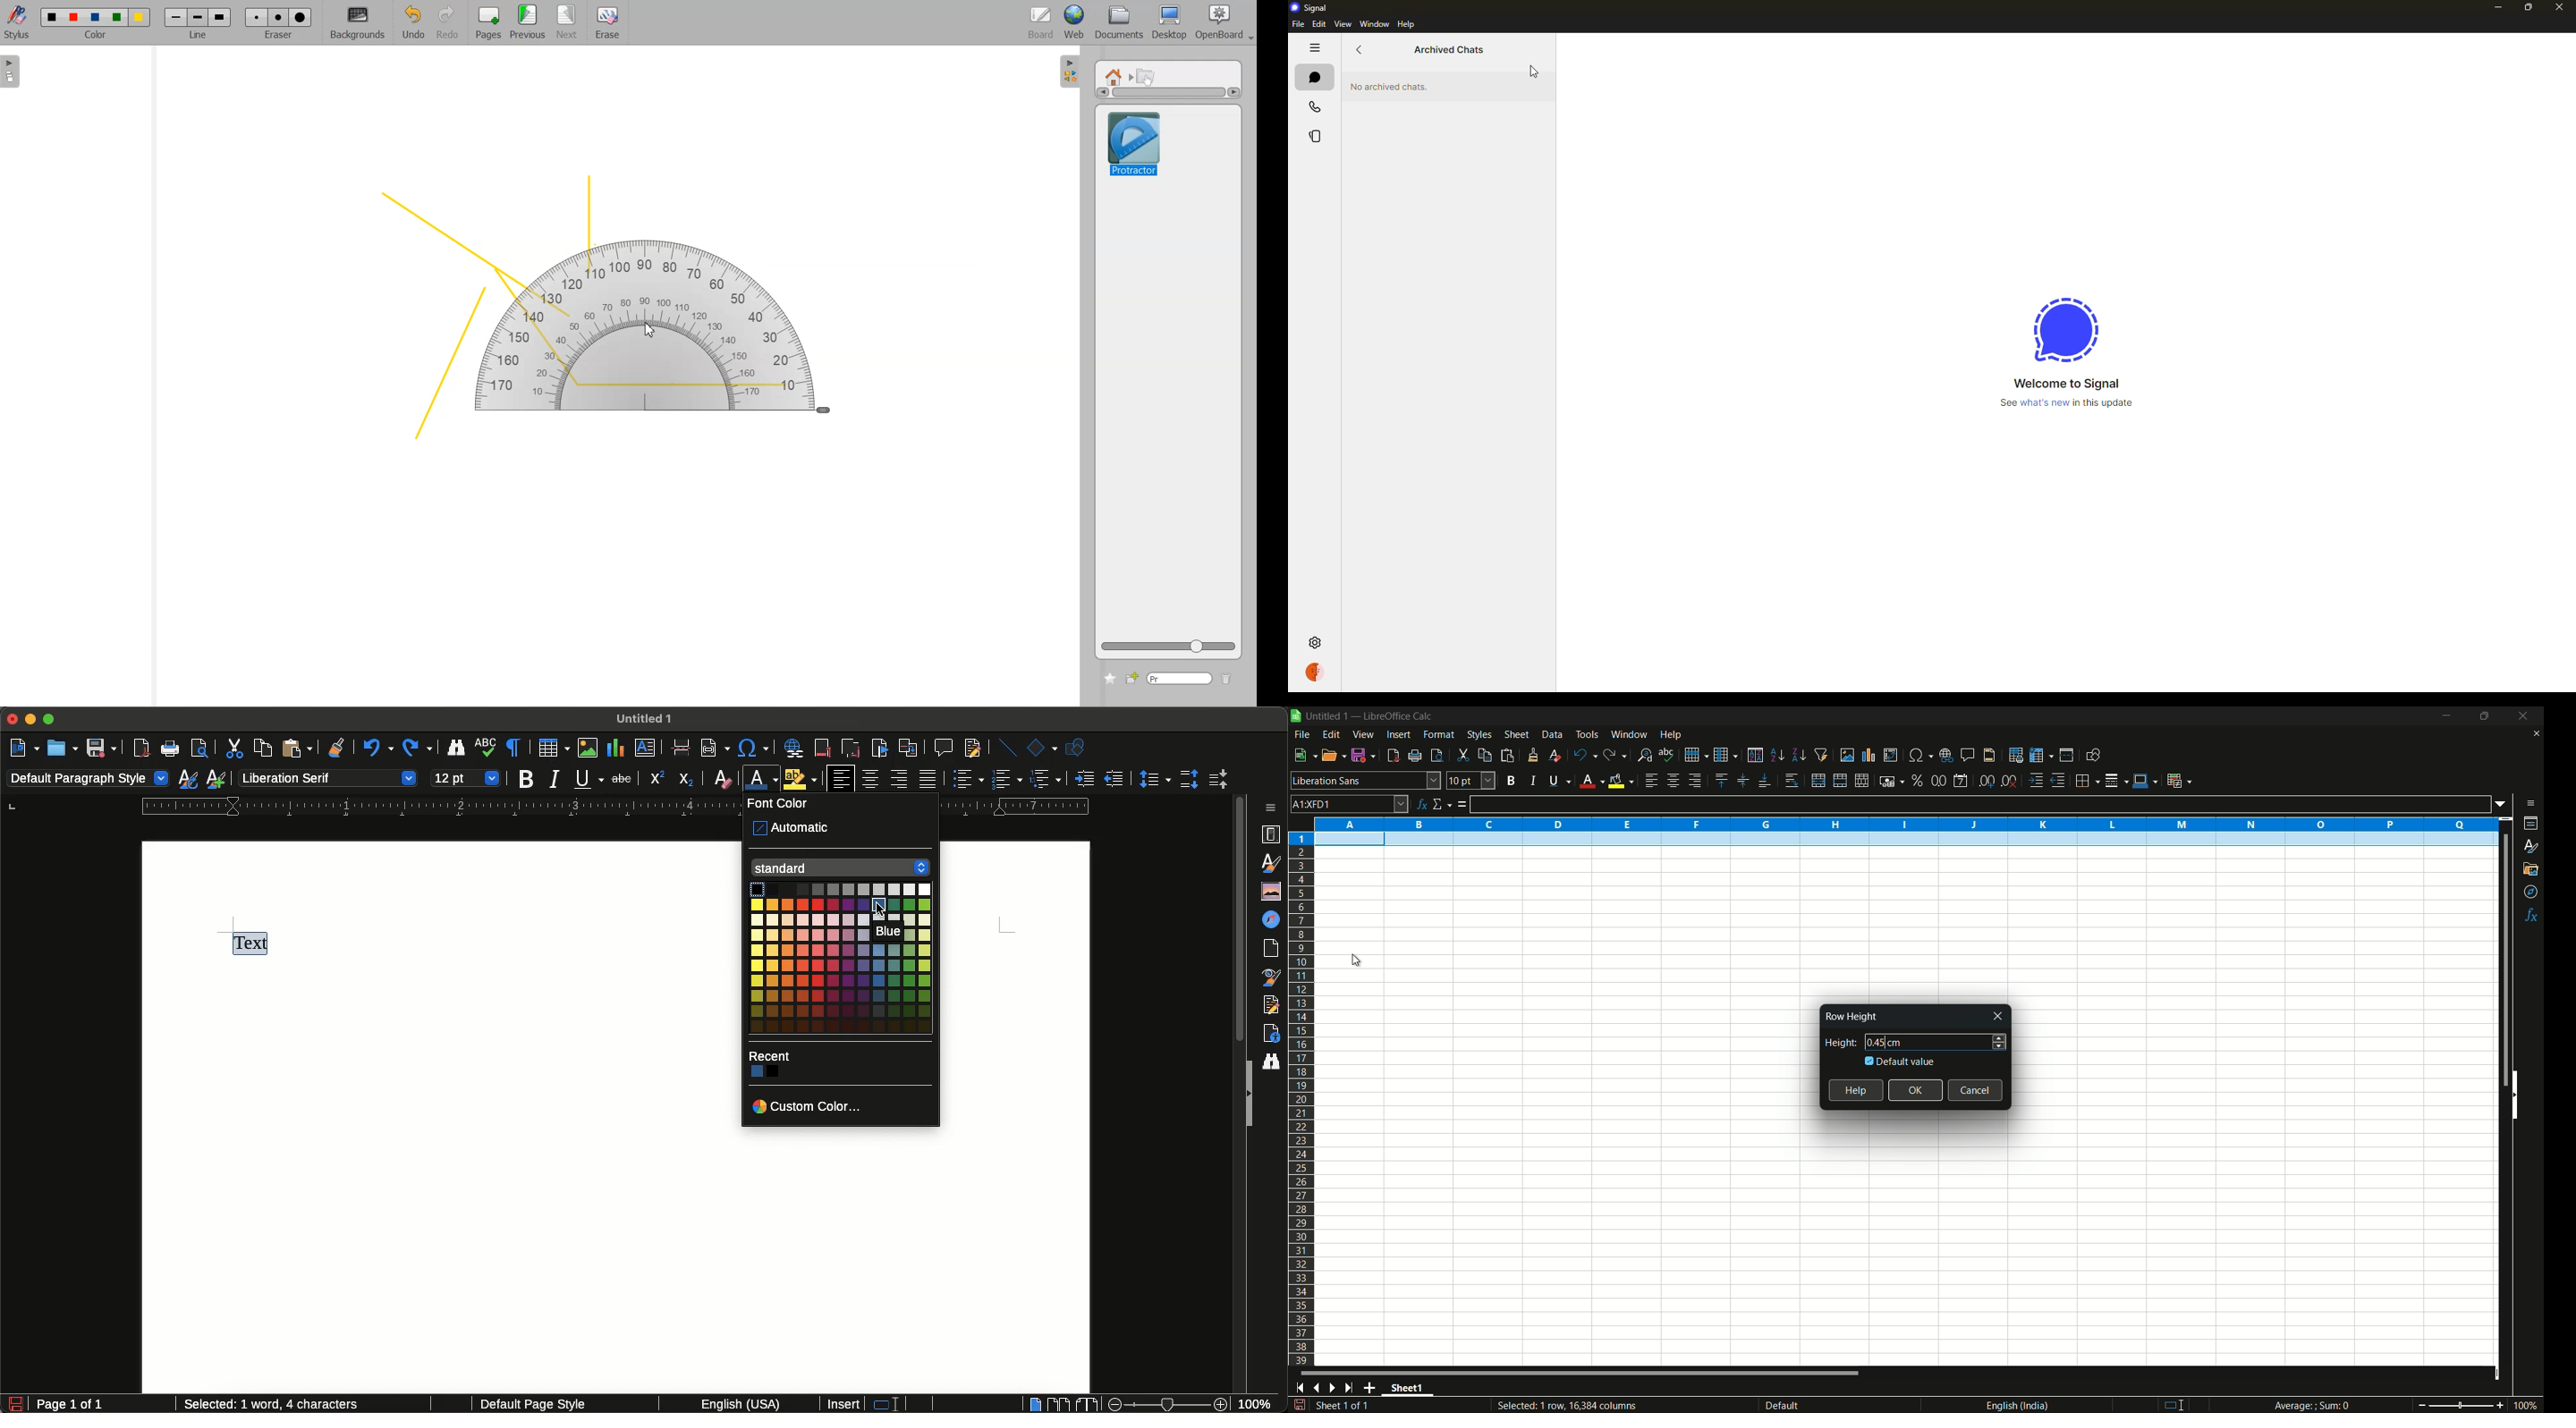 The height and width of the screenshot is (1428, 2576). What do you see at coordinates (723, 779) in the screenshot?
I see `Clear direct formatting` at bounding box center [723, 779].